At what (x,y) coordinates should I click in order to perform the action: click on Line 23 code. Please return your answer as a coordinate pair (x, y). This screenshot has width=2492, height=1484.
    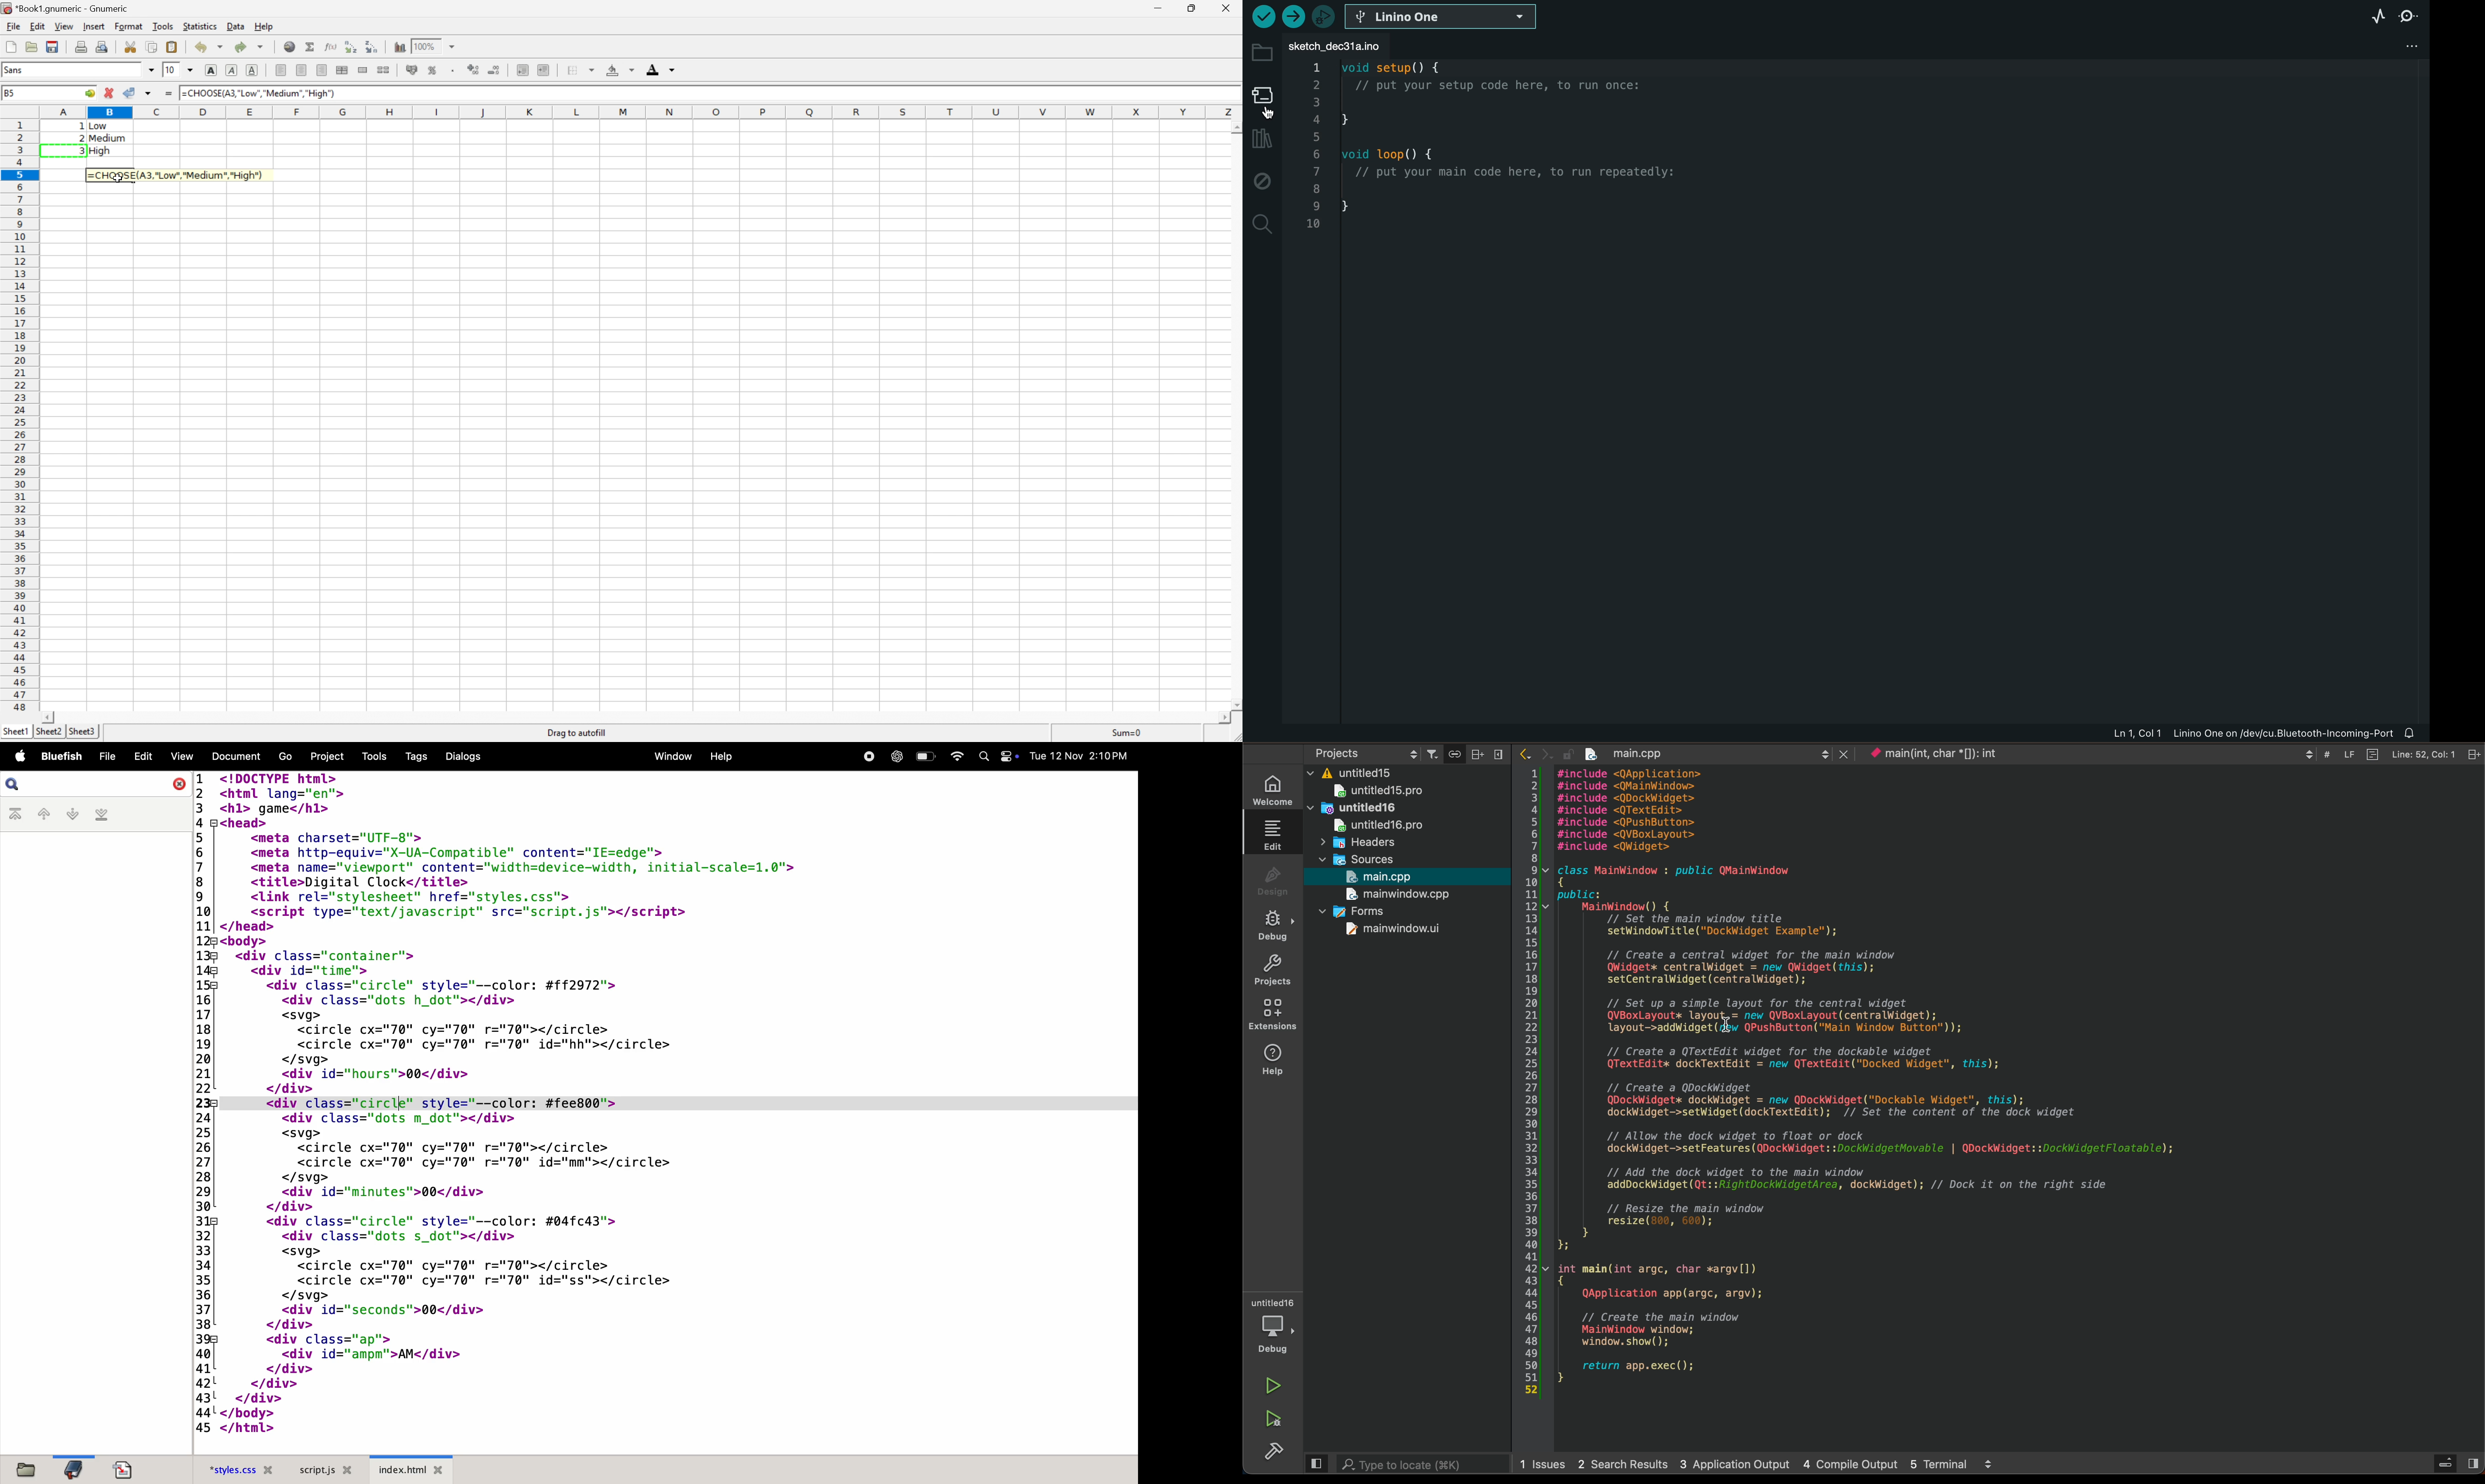
    Looking at the image, I should click on (570, 1102).